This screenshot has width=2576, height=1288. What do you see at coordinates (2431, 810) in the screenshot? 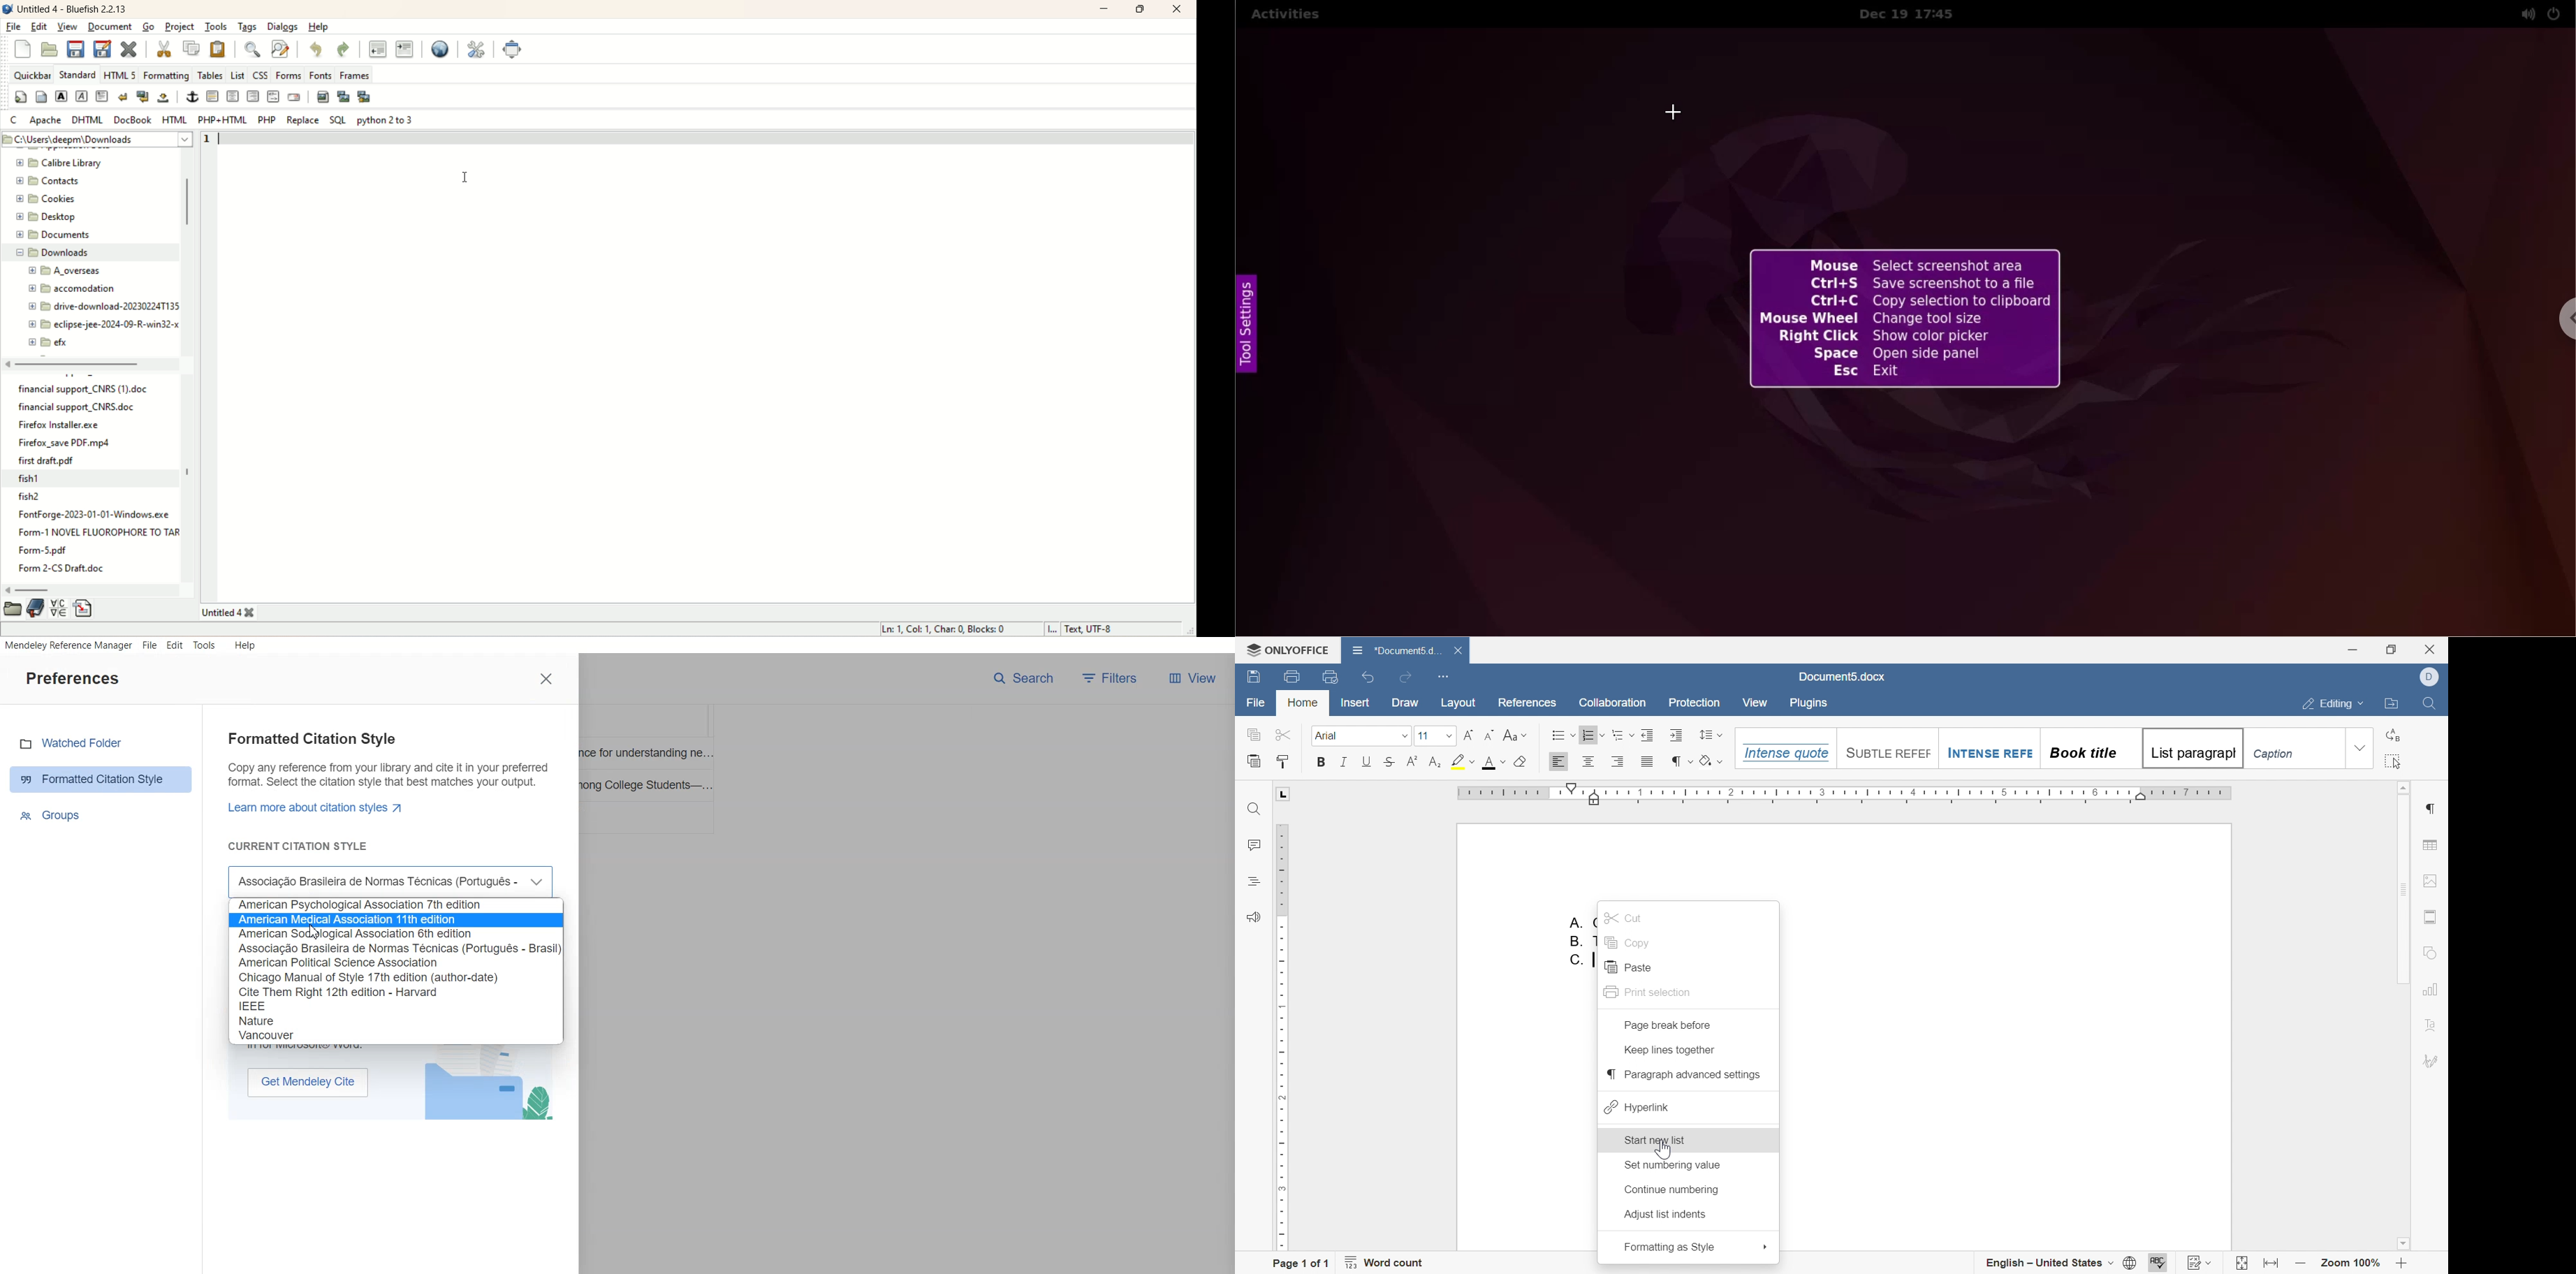
I see `paragraph settings` at bounding box center [2431, 810].